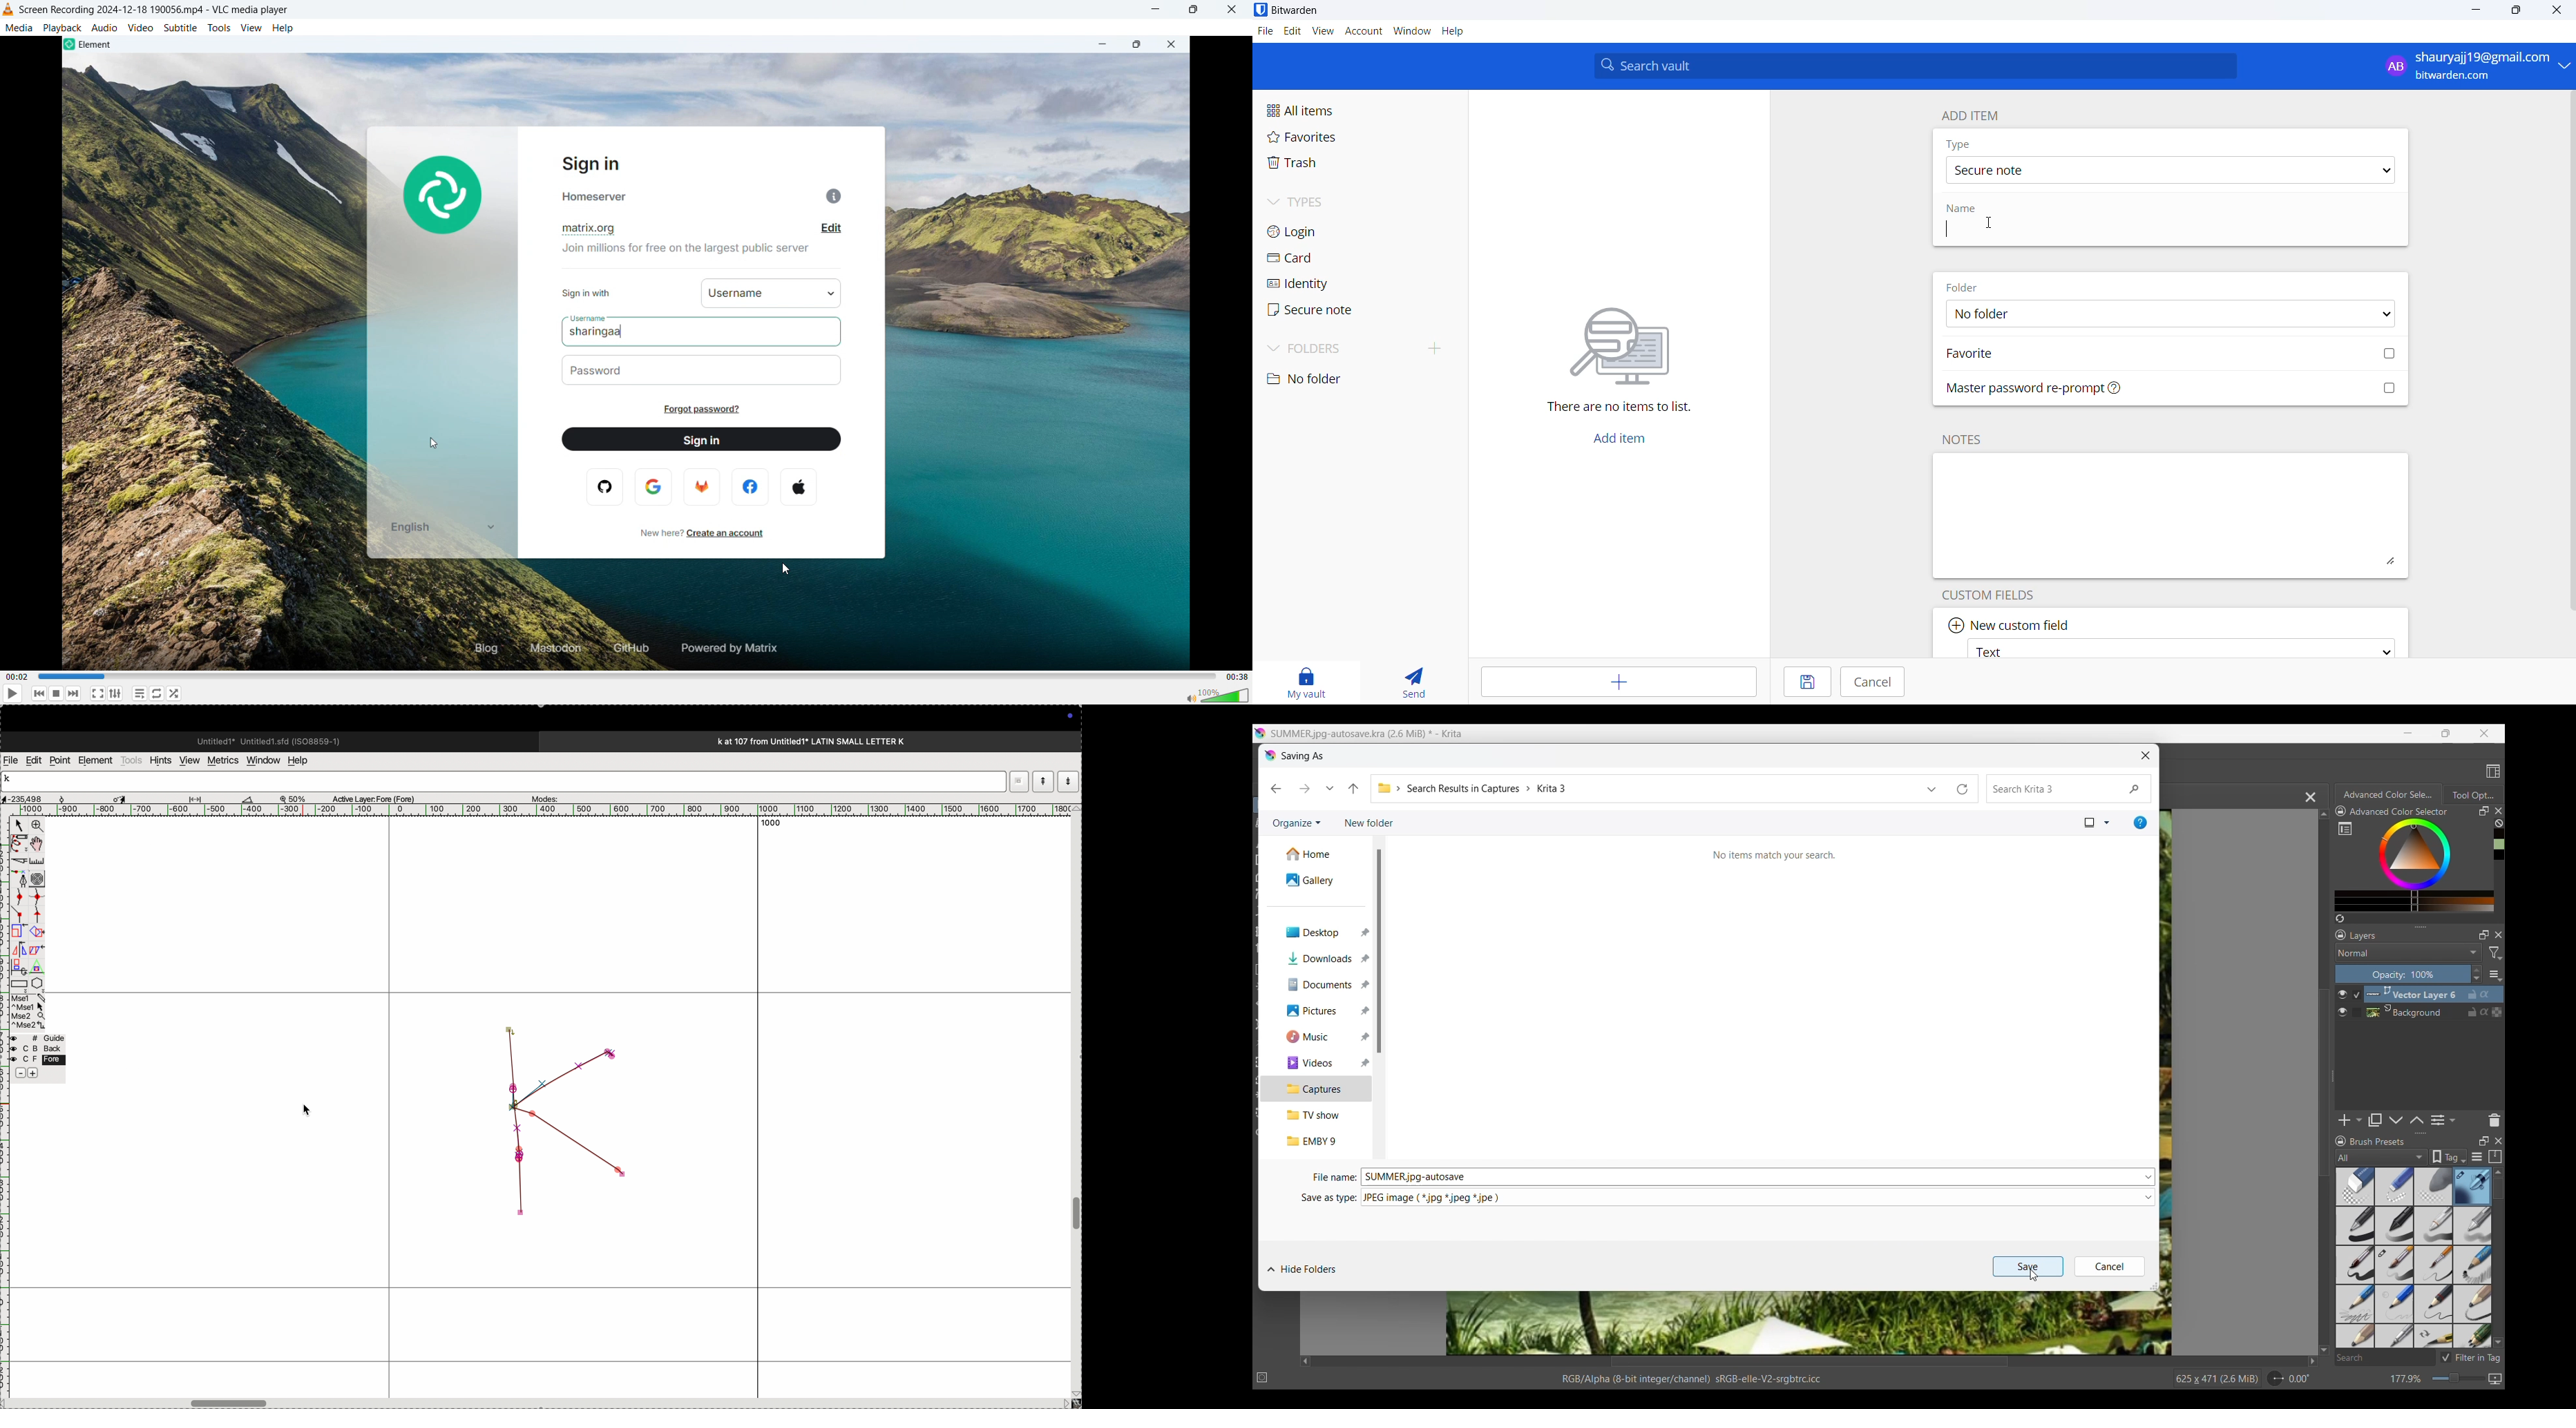 This screenshot has height=1428, width=2576. What do you see at coordinates (2472, 795) in the screenshot?
I see `Tab 2, unselected` at bounding box center [2472, 795].